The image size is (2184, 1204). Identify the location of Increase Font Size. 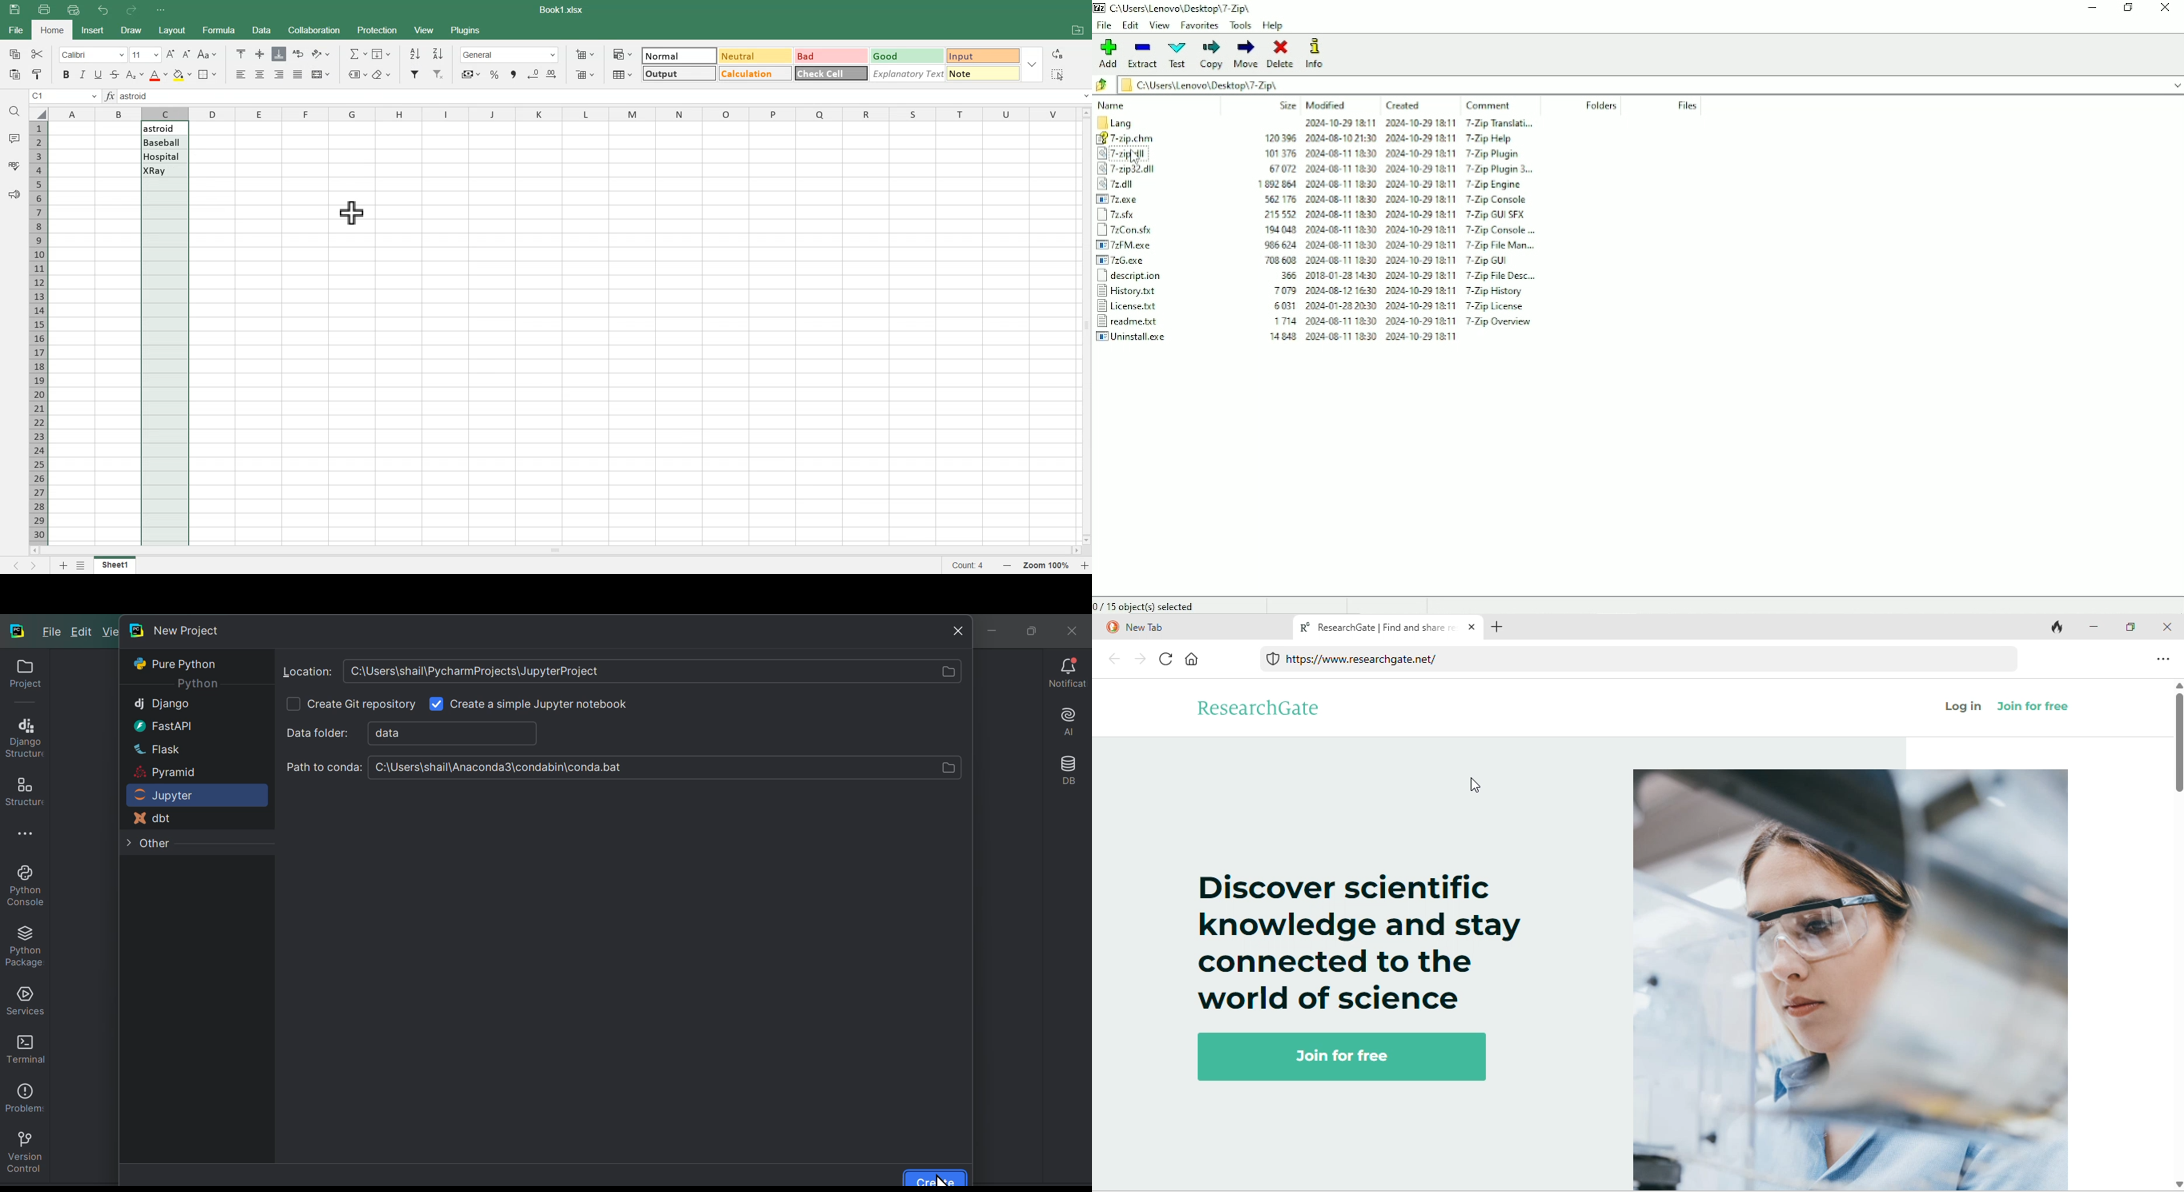
(171, 54).